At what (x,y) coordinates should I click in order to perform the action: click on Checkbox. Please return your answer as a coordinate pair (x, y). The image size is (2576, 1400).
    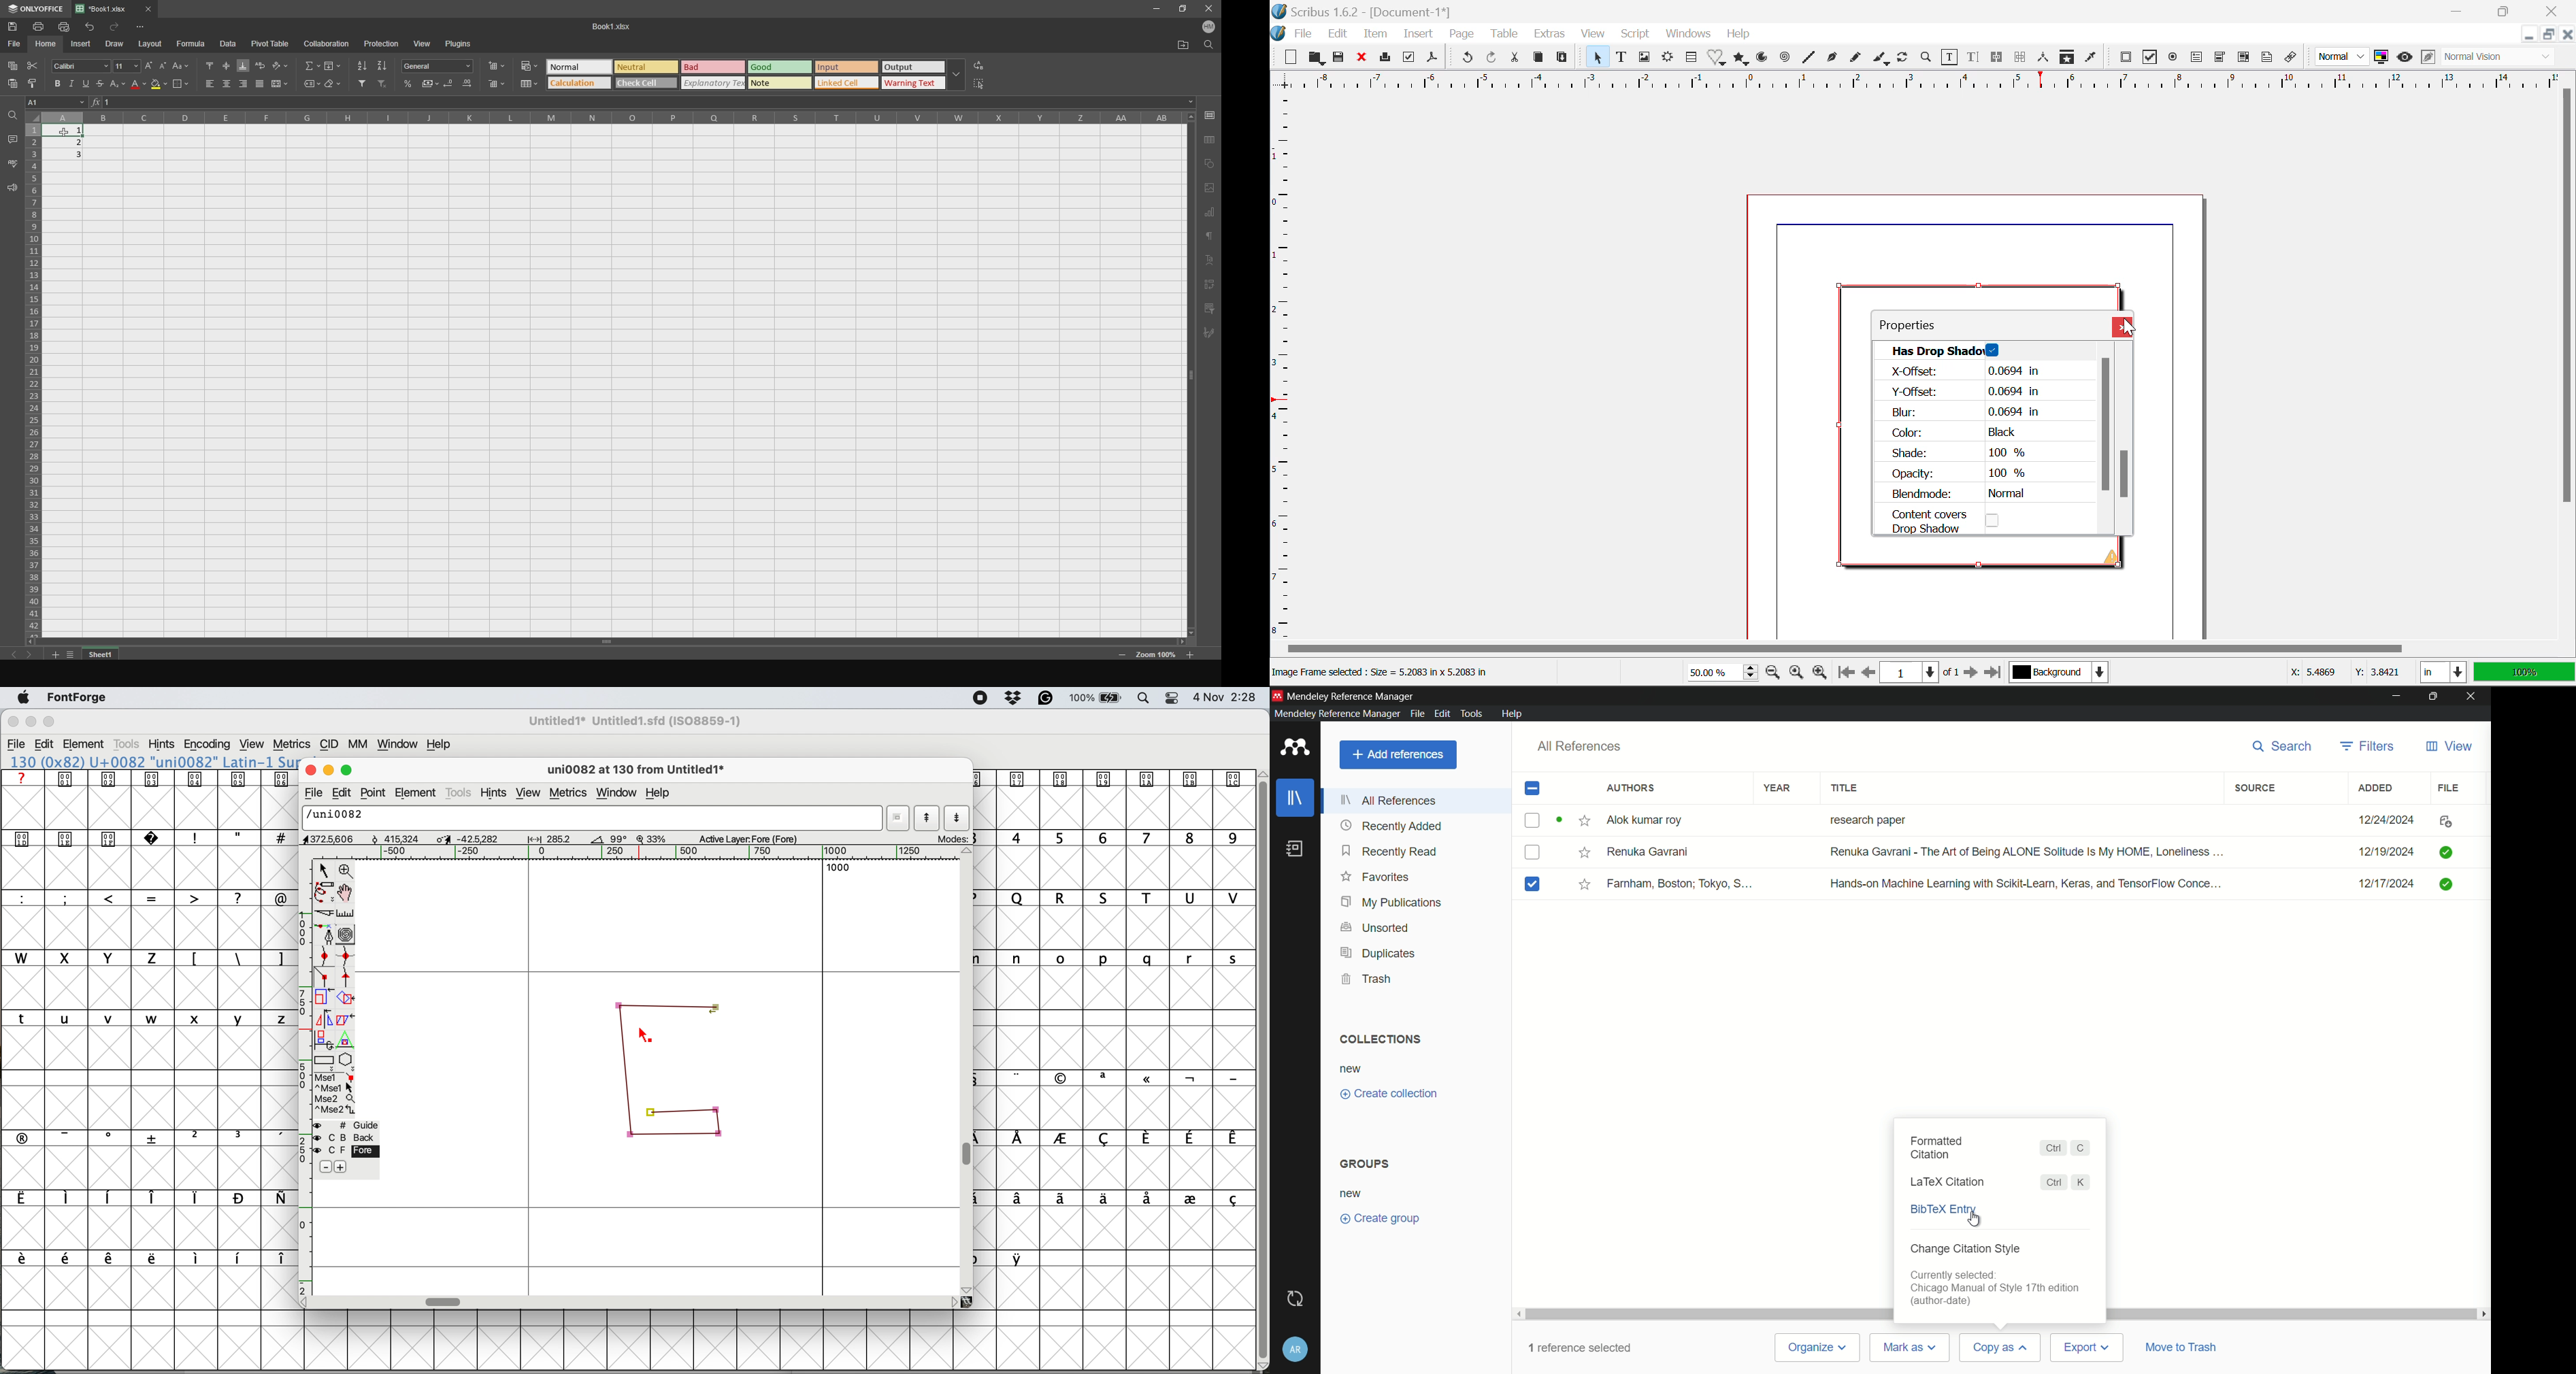
    Looking at the image, I should click on (1536, 854).